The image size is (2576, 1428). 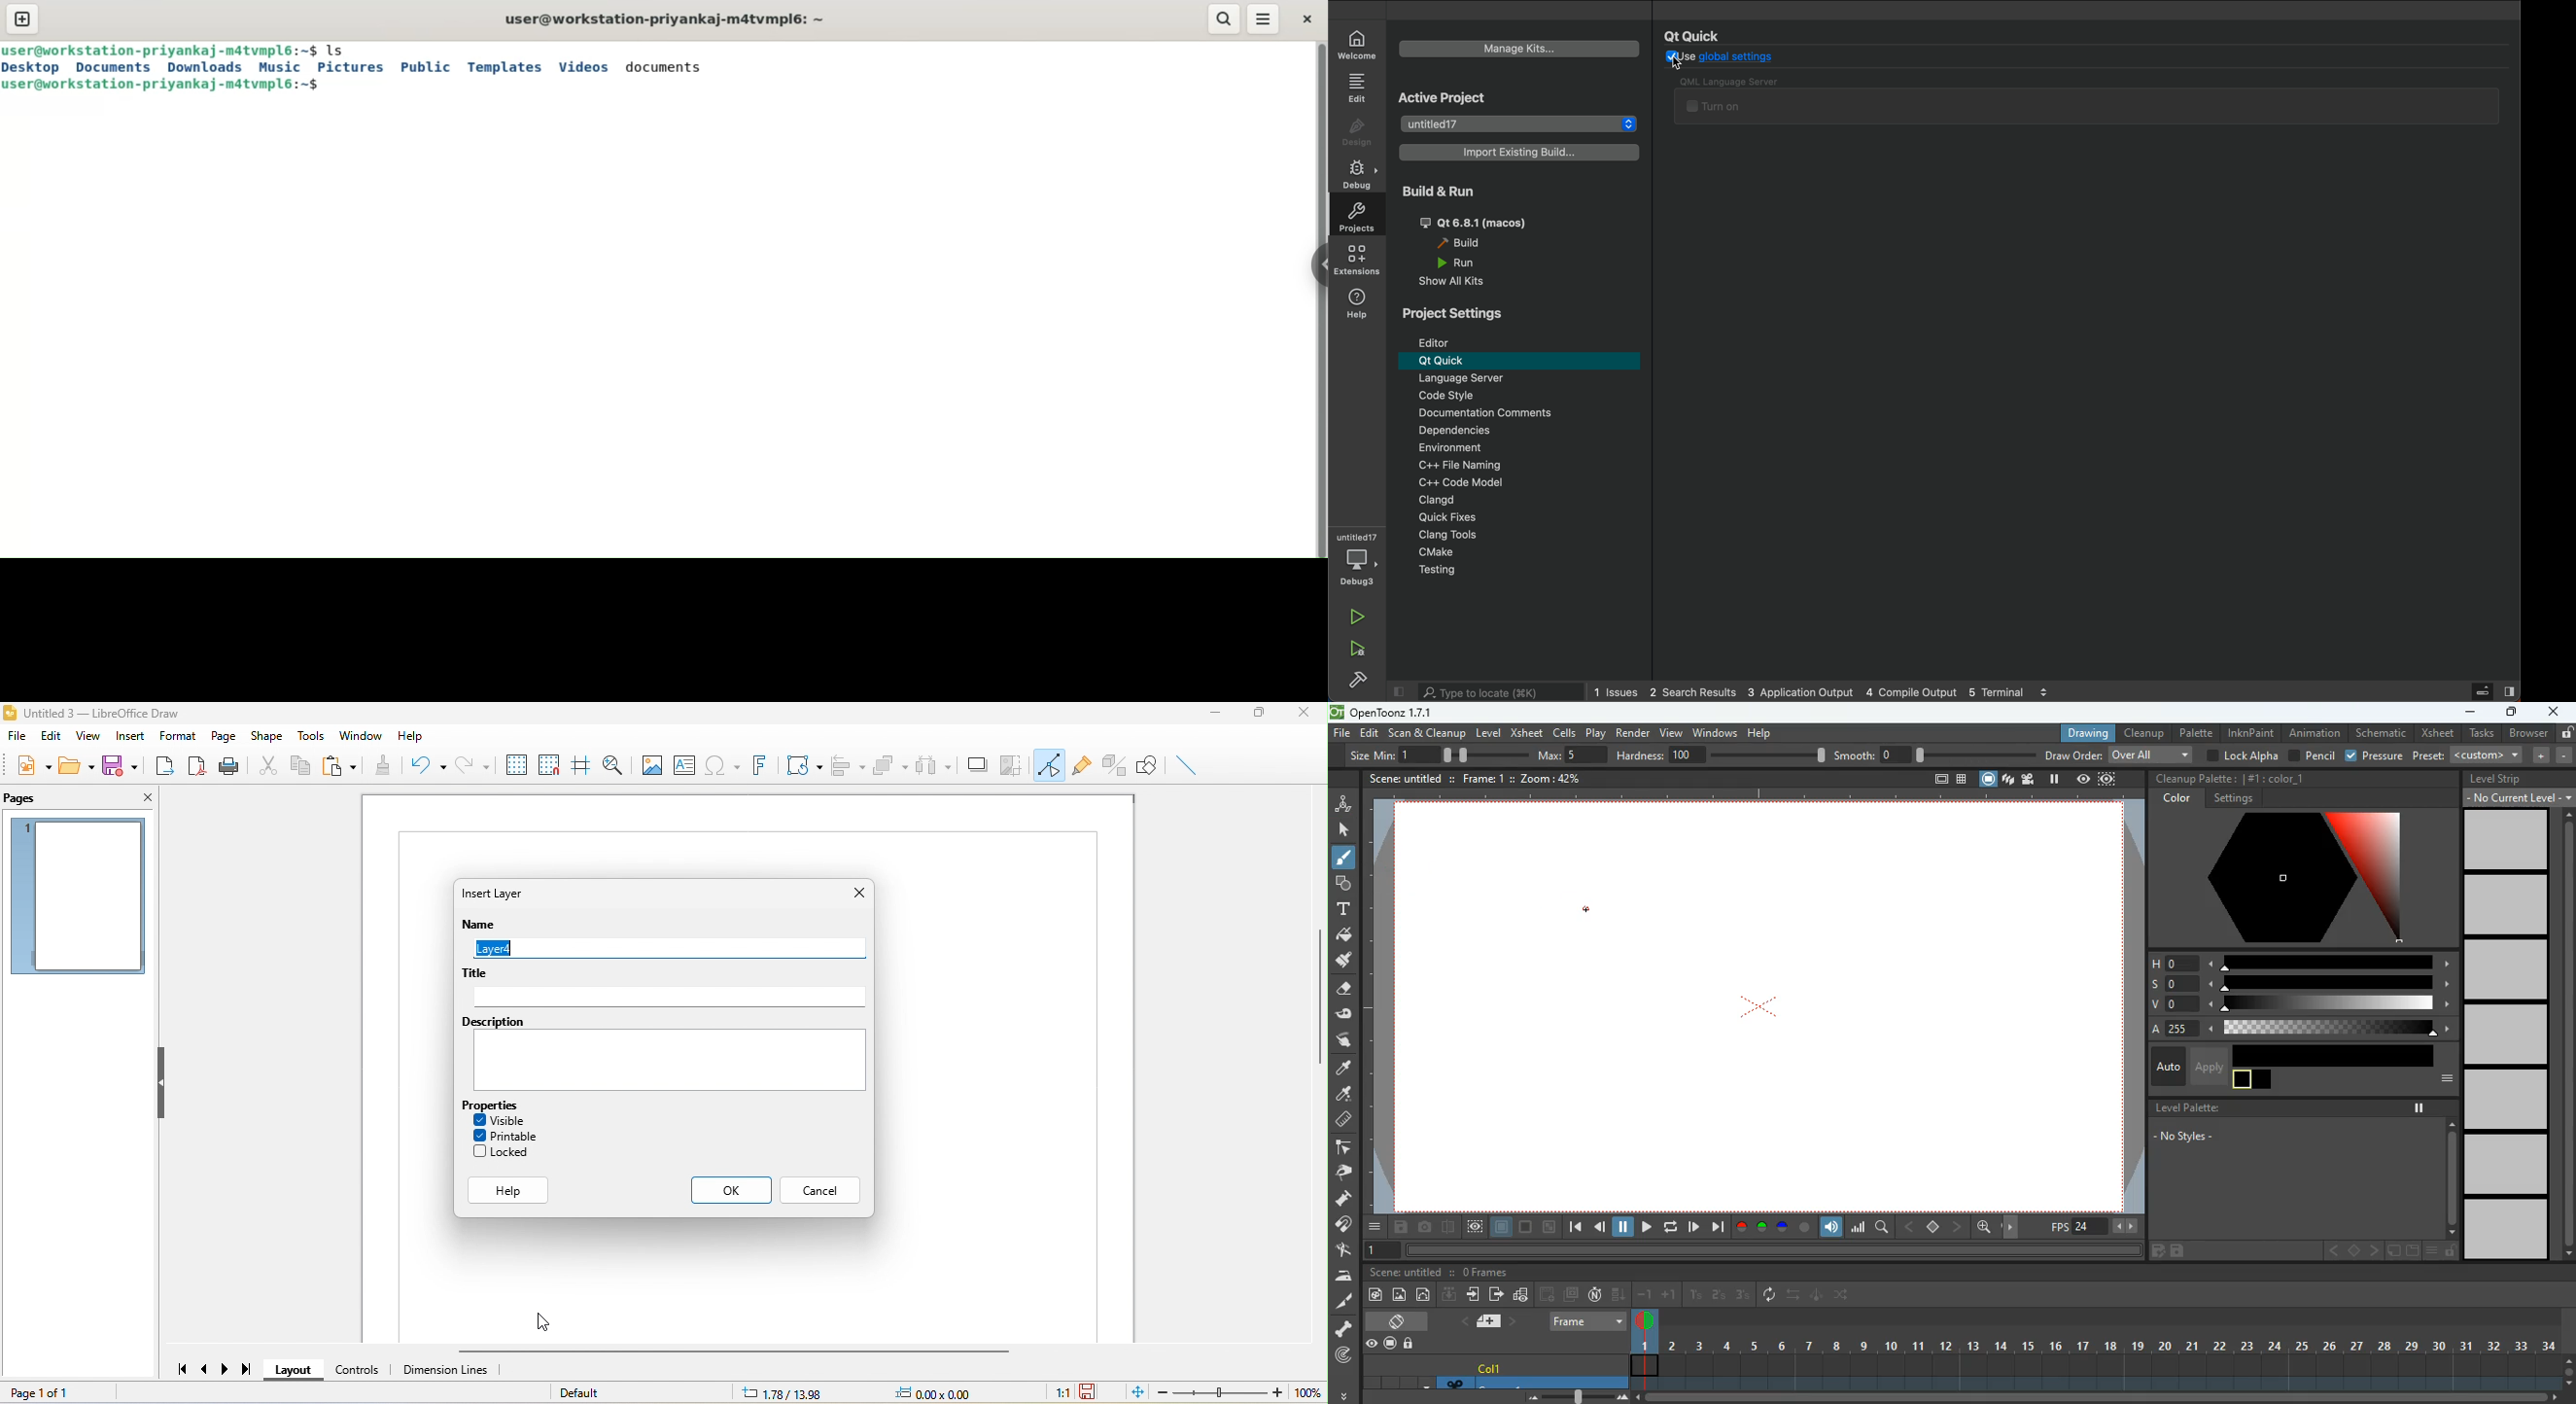 What do you see at coordinates (1303, 714) in the screenshot?
I see `close` at bounding box center [1303, 714].